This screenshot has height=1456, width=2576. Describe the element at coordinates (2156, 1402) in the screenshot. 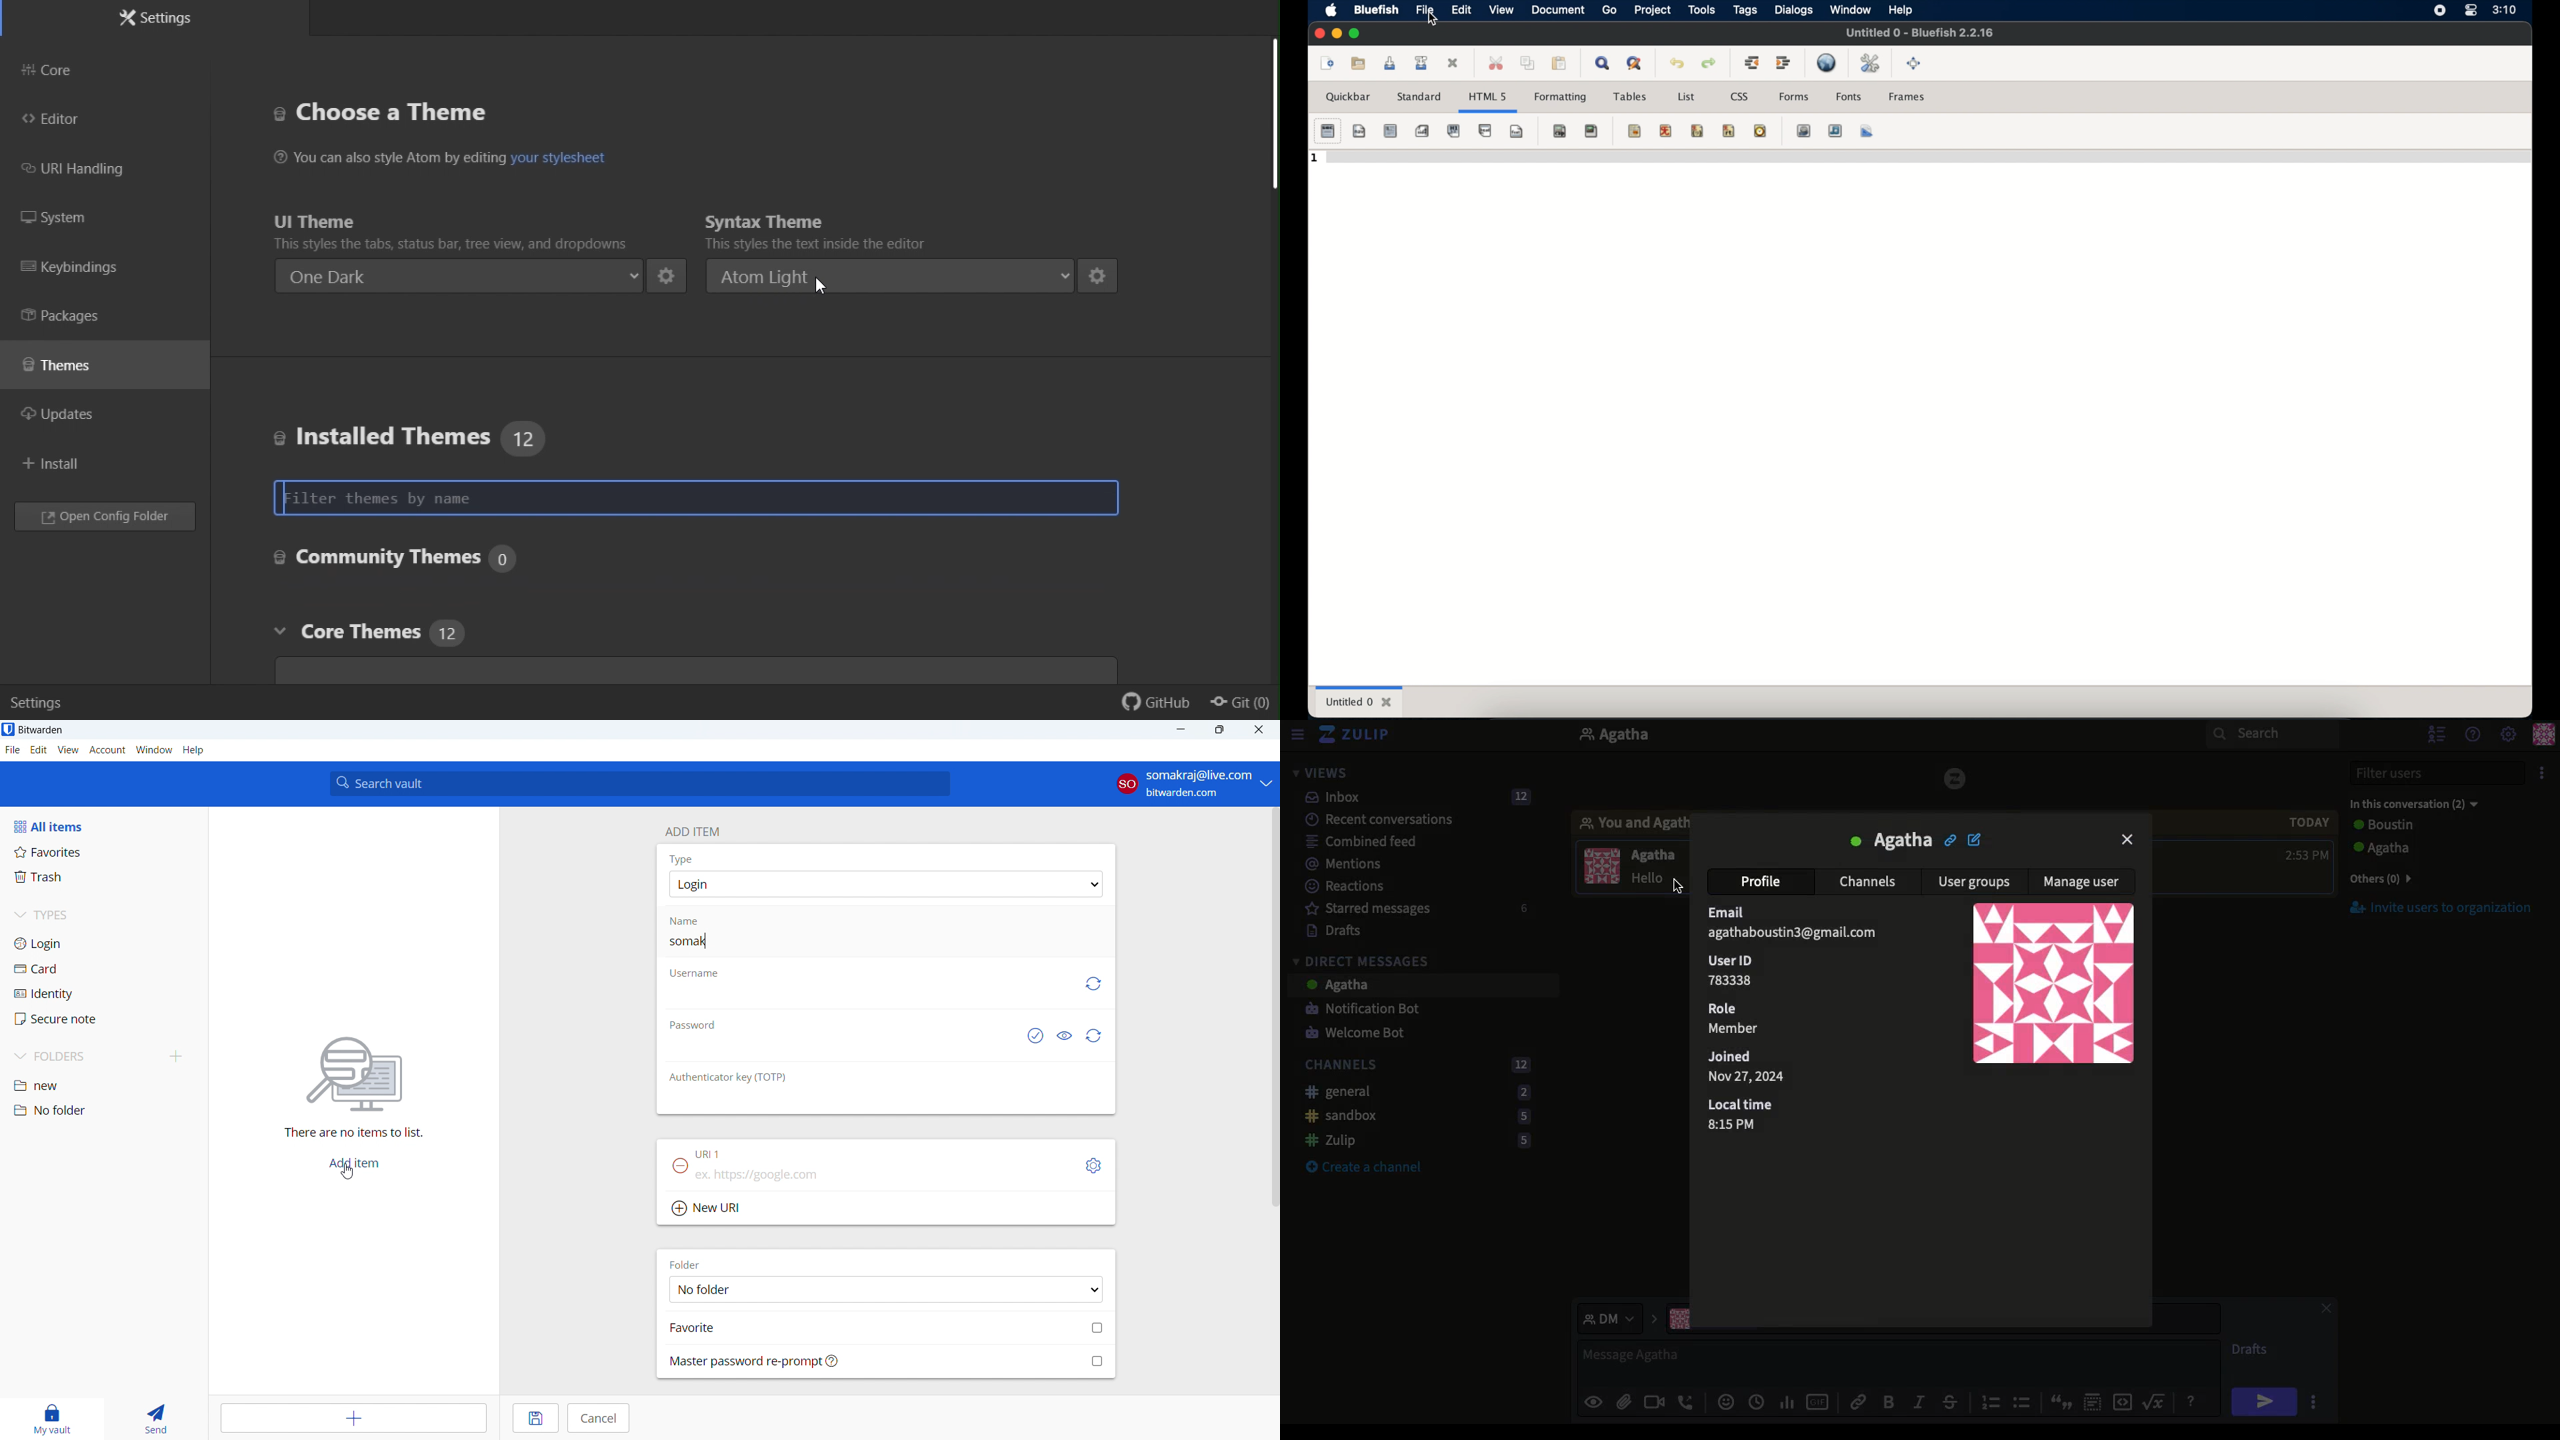

I see `Square root` at that location.